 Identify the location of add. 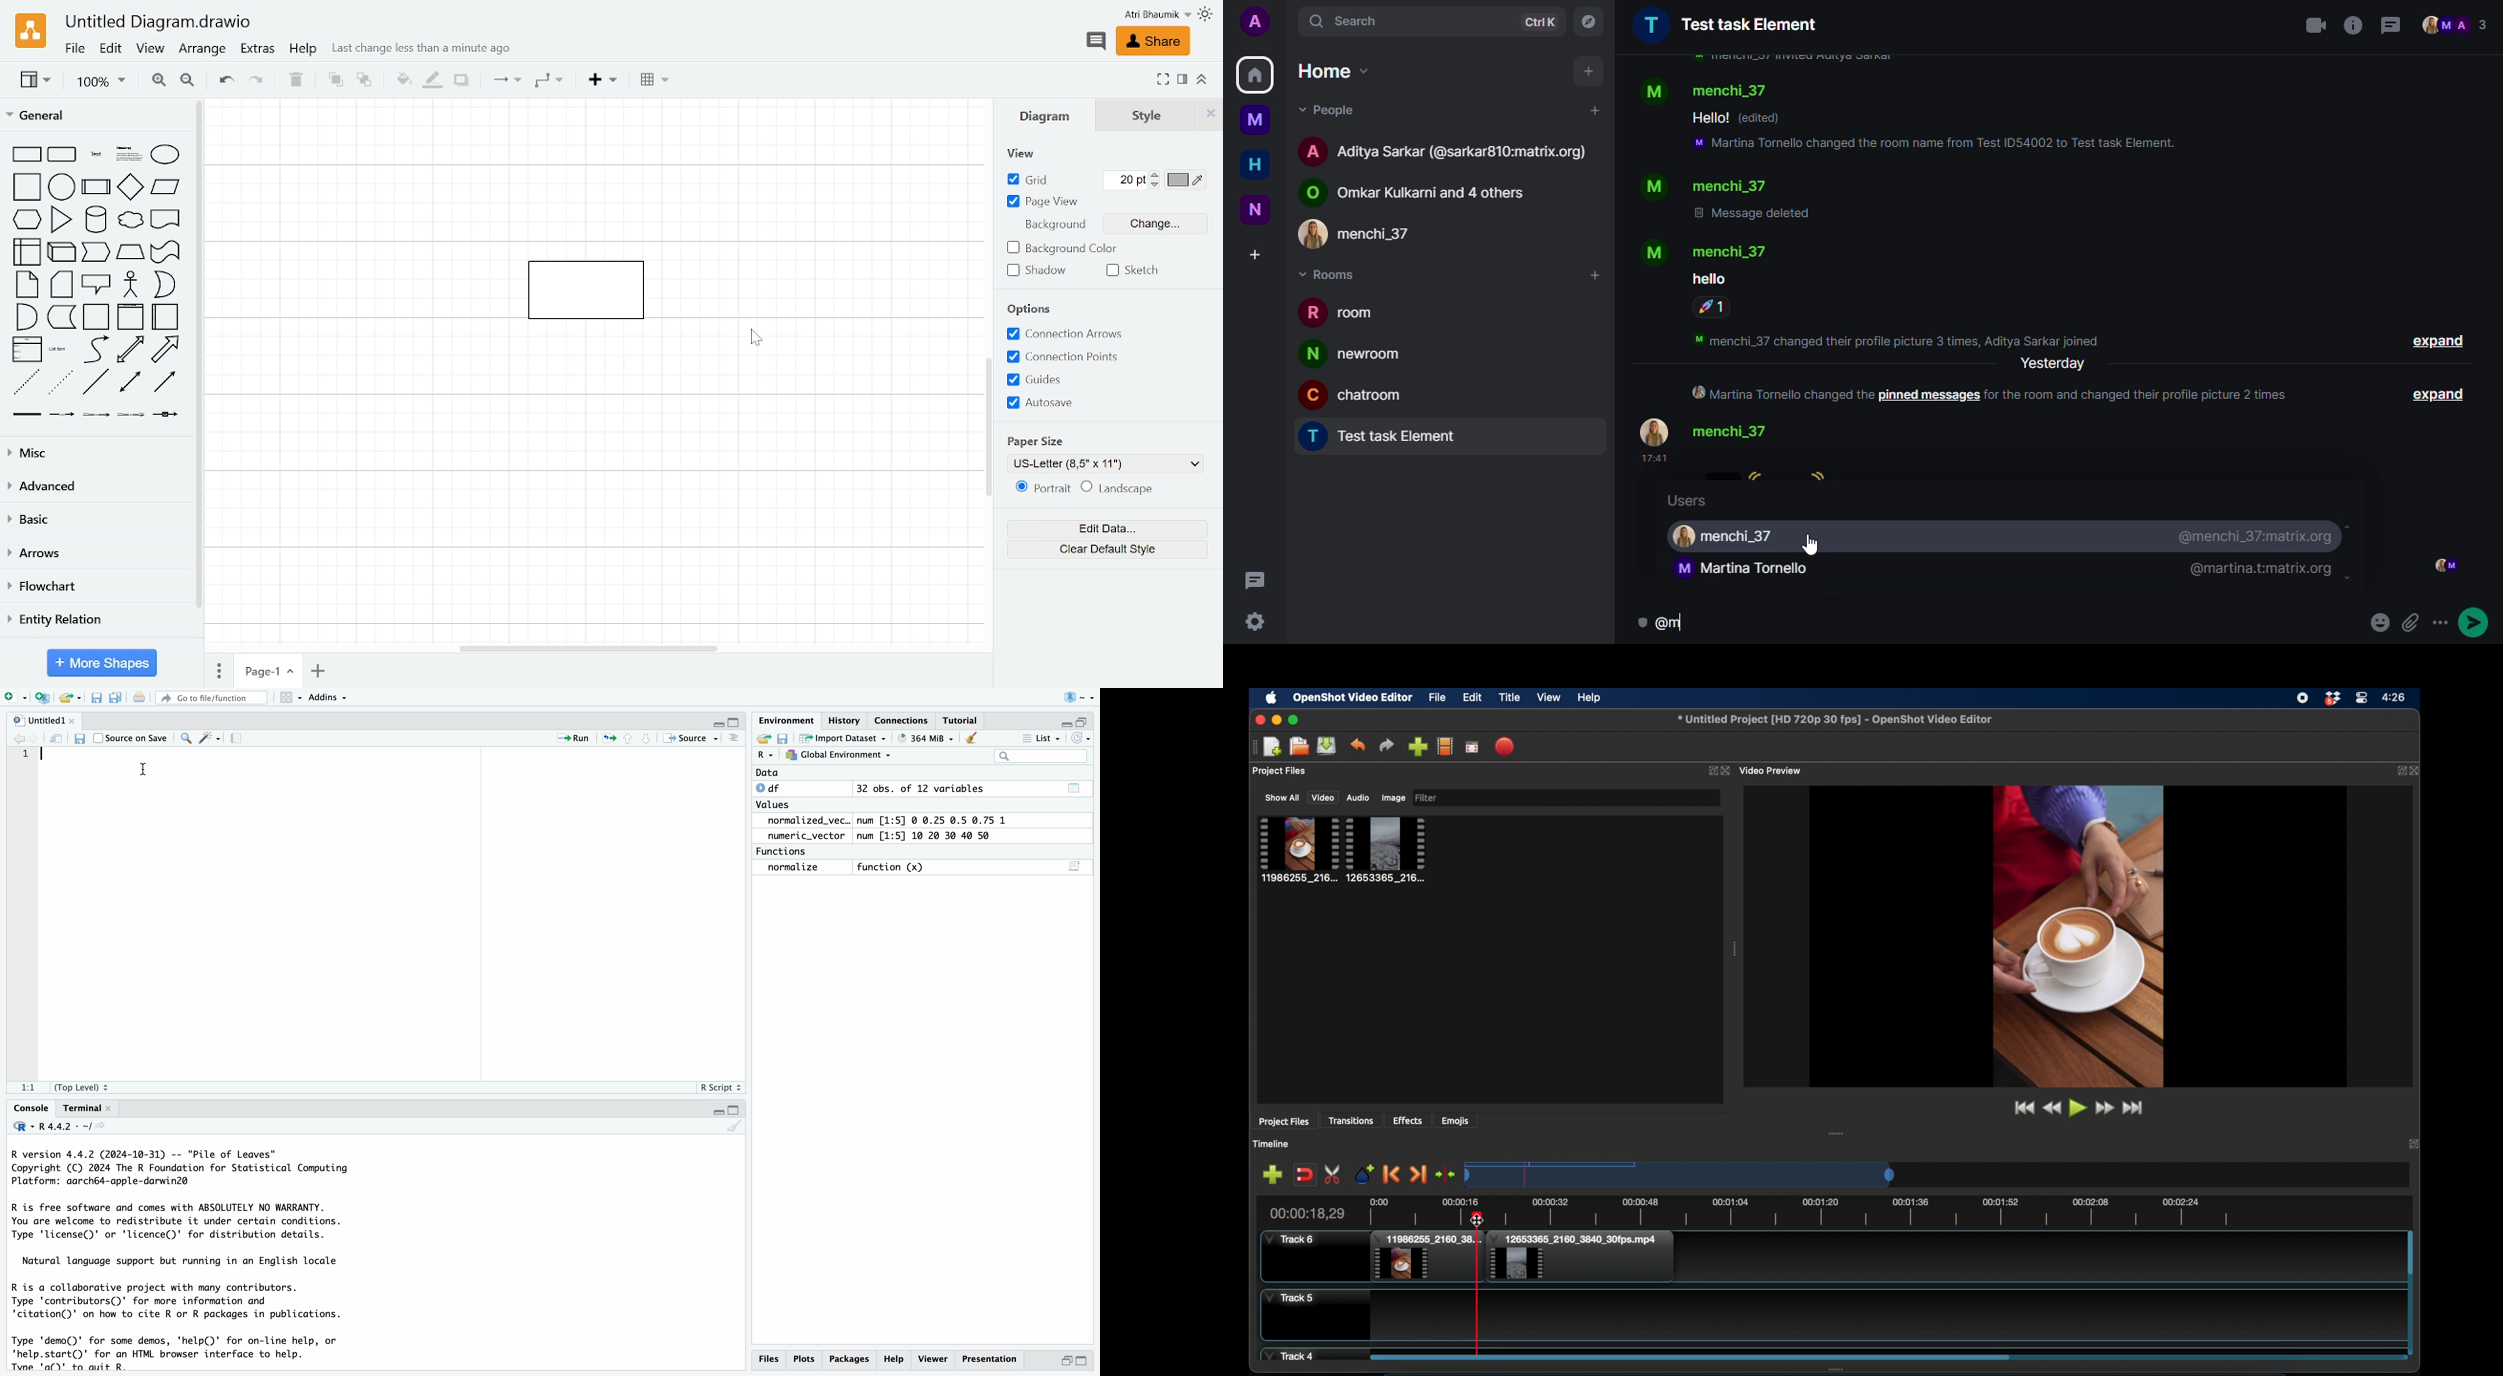
(1593, 111).